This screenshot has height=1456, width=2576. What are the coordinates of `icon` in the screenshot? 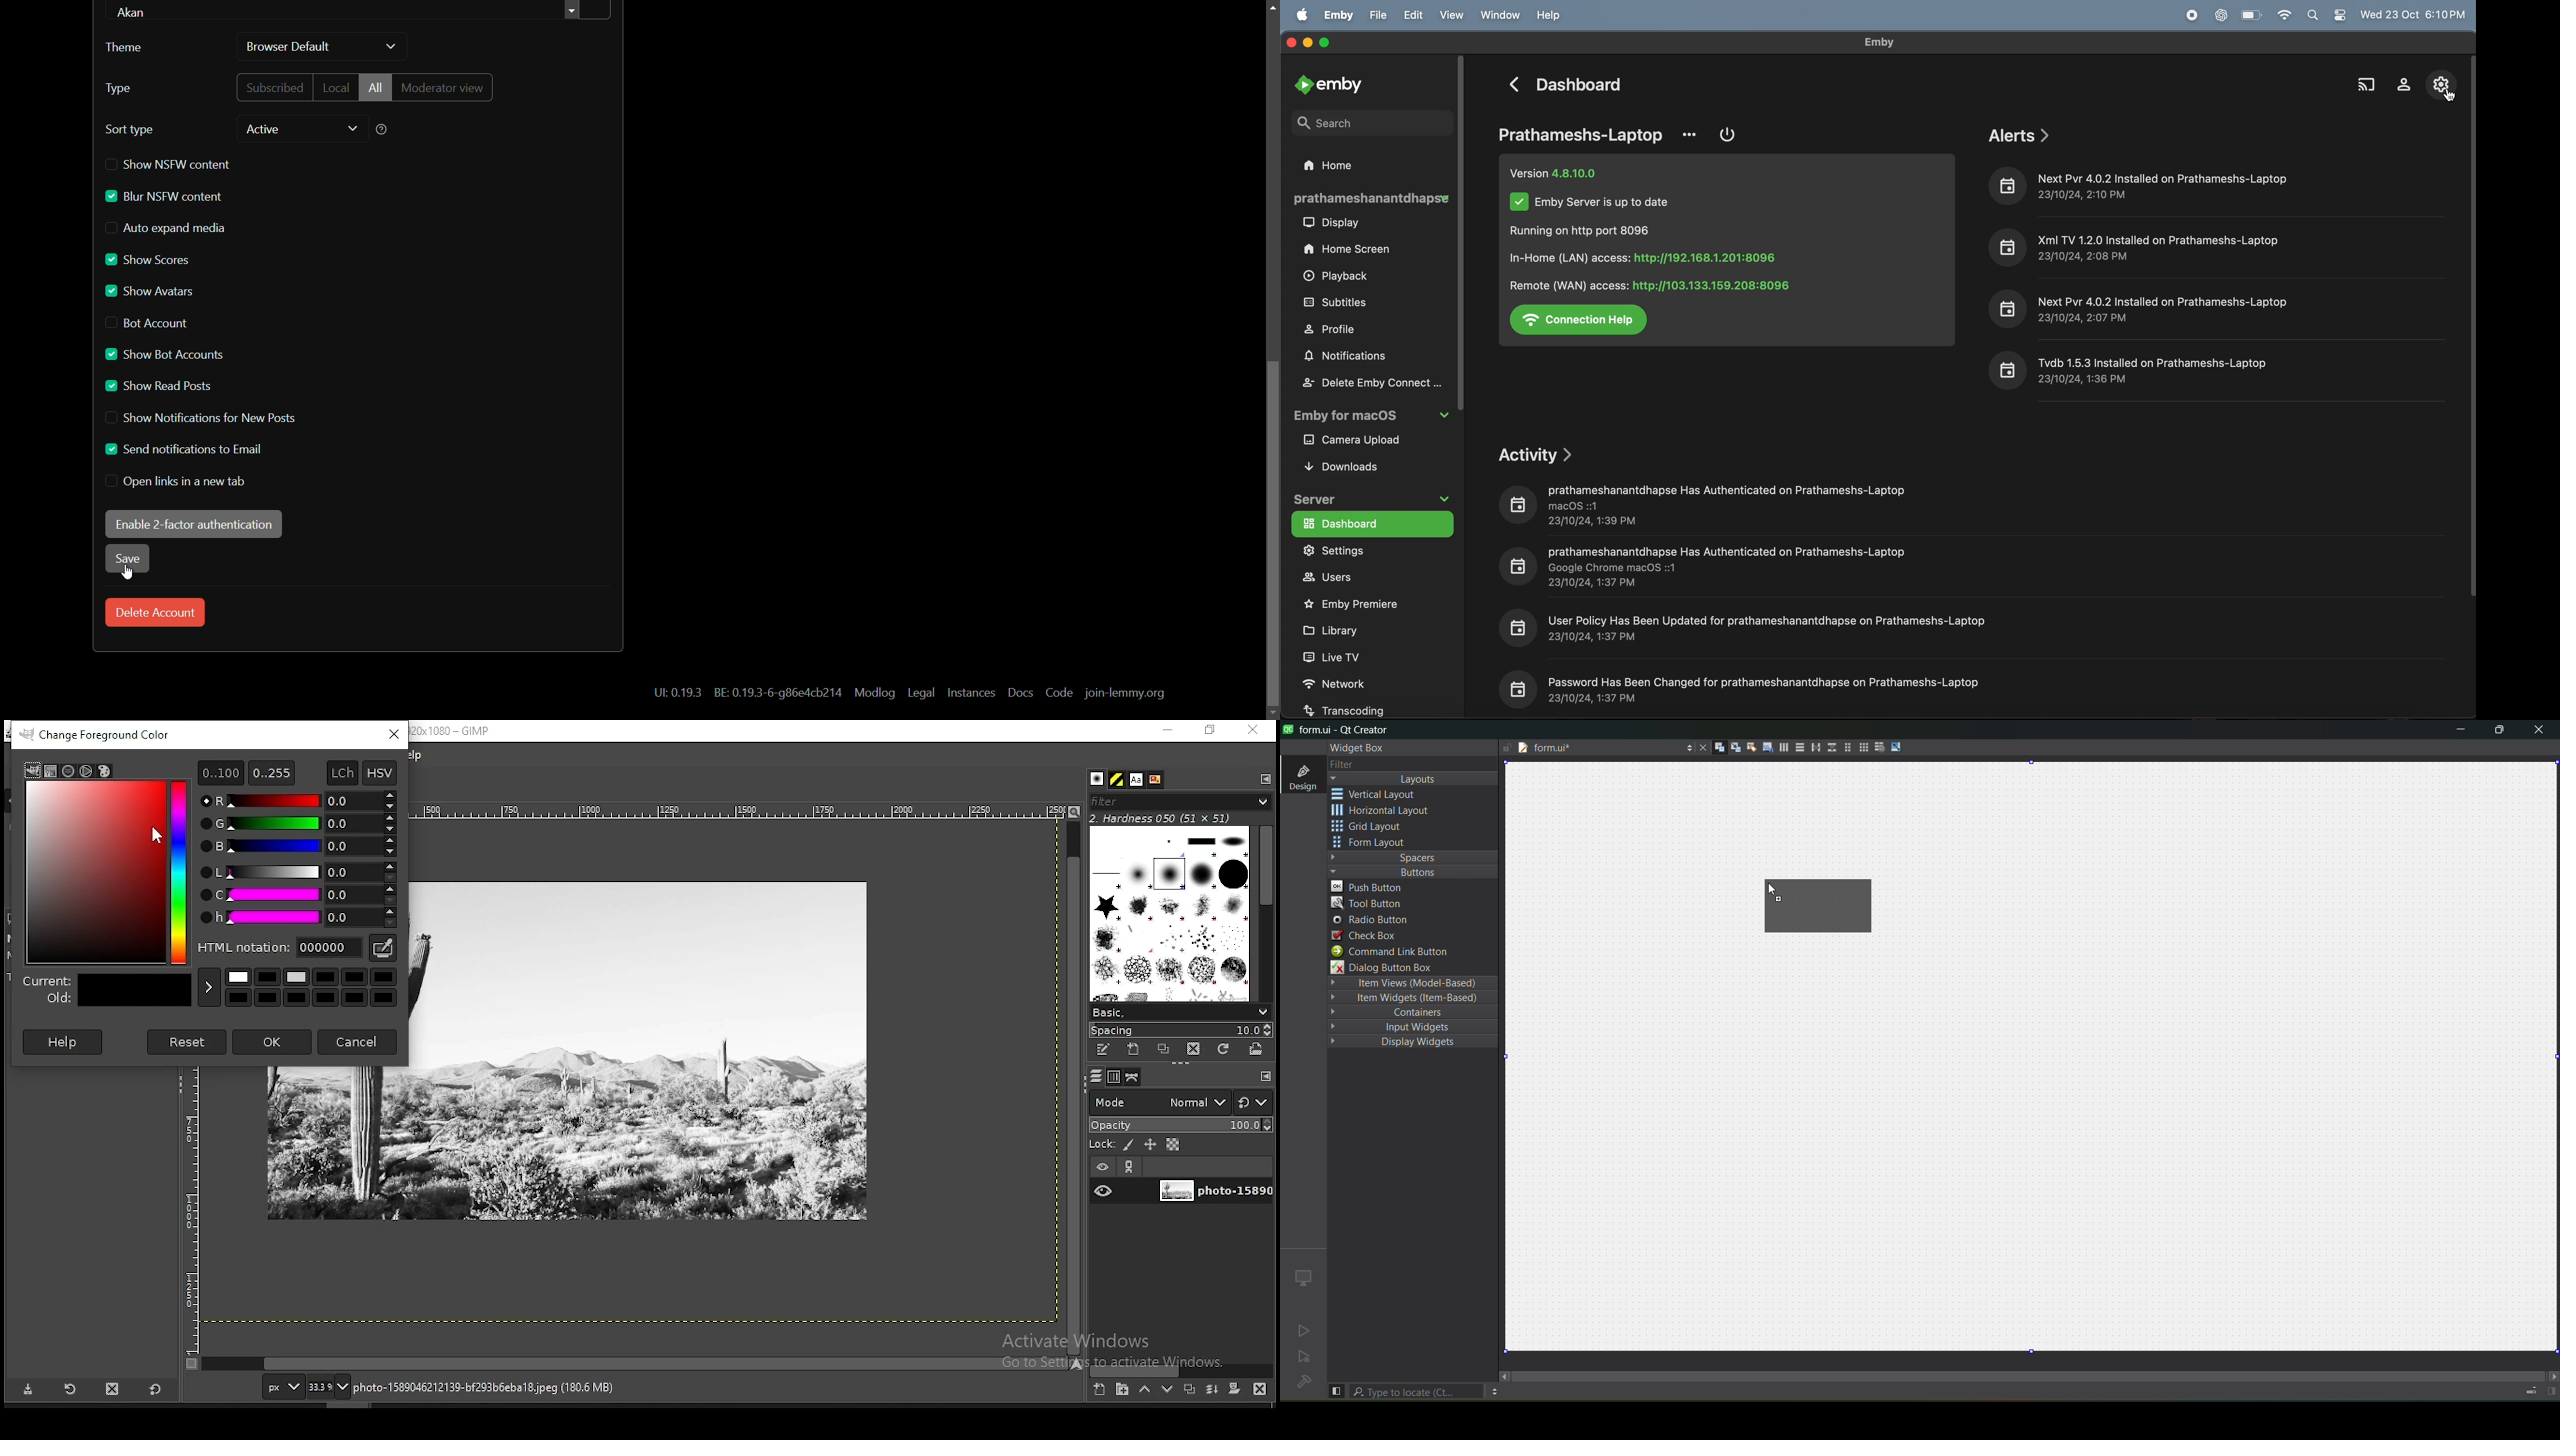 It's located at (1302, 1277).